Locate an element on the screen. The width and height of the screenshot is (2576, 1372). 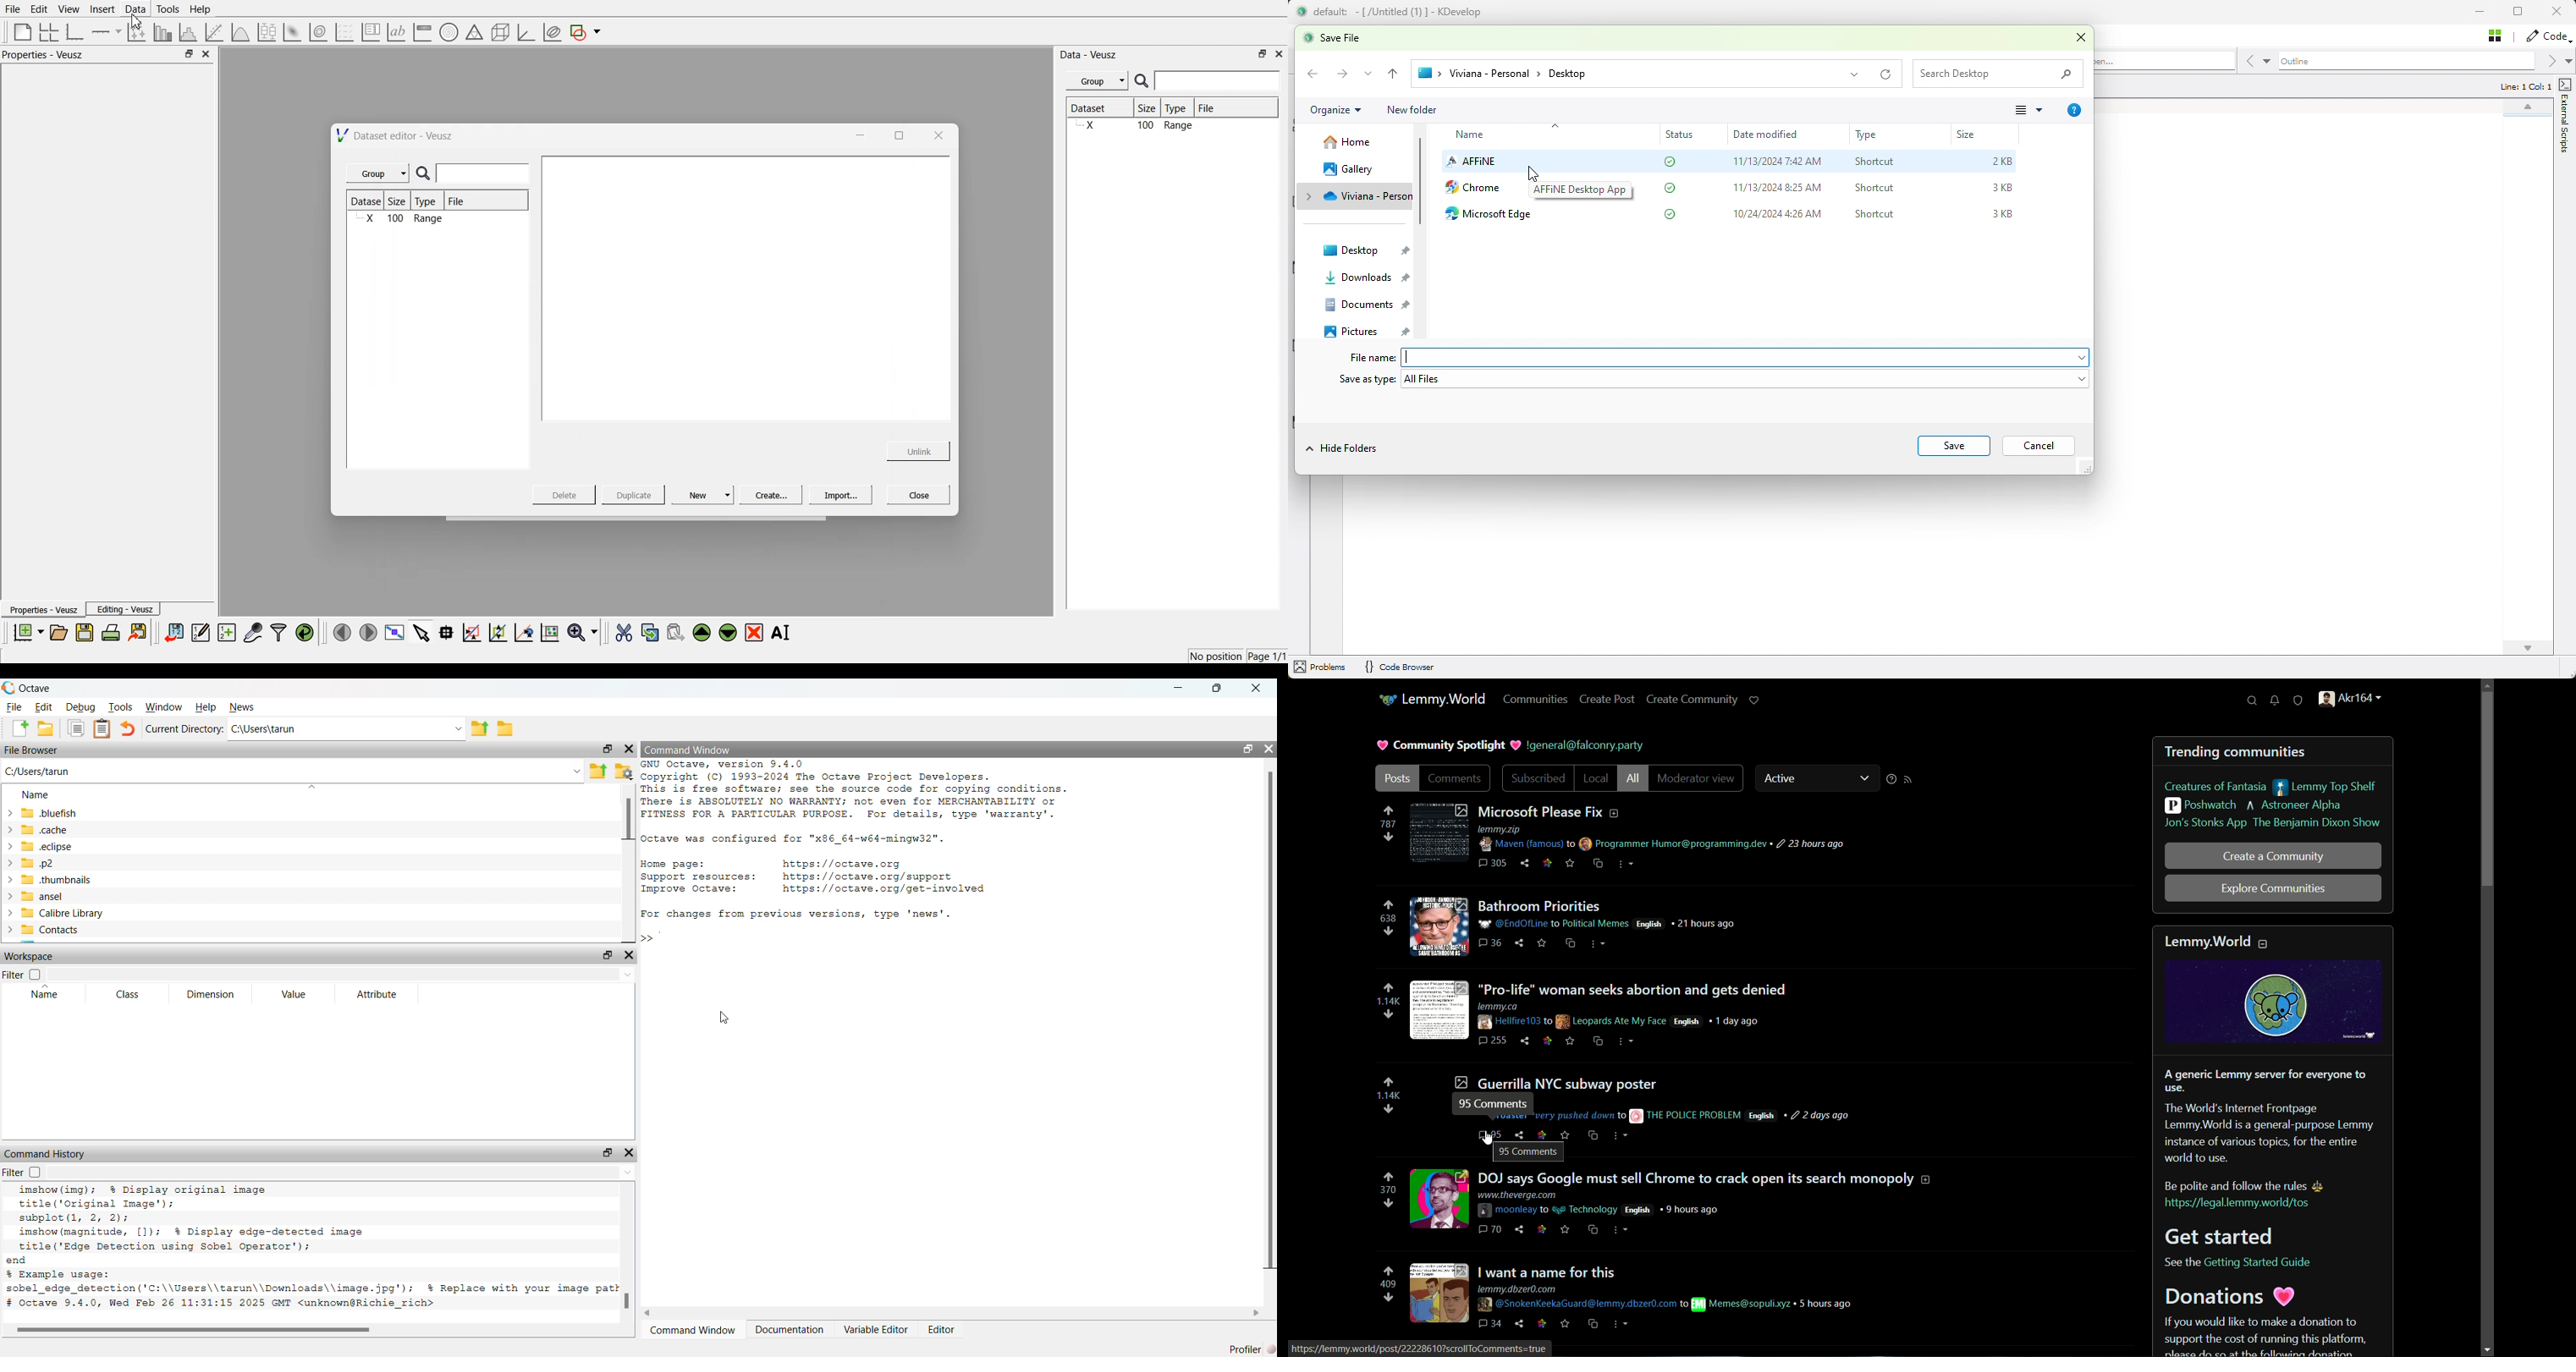
typing cursor is located at coordinates (662, 941).